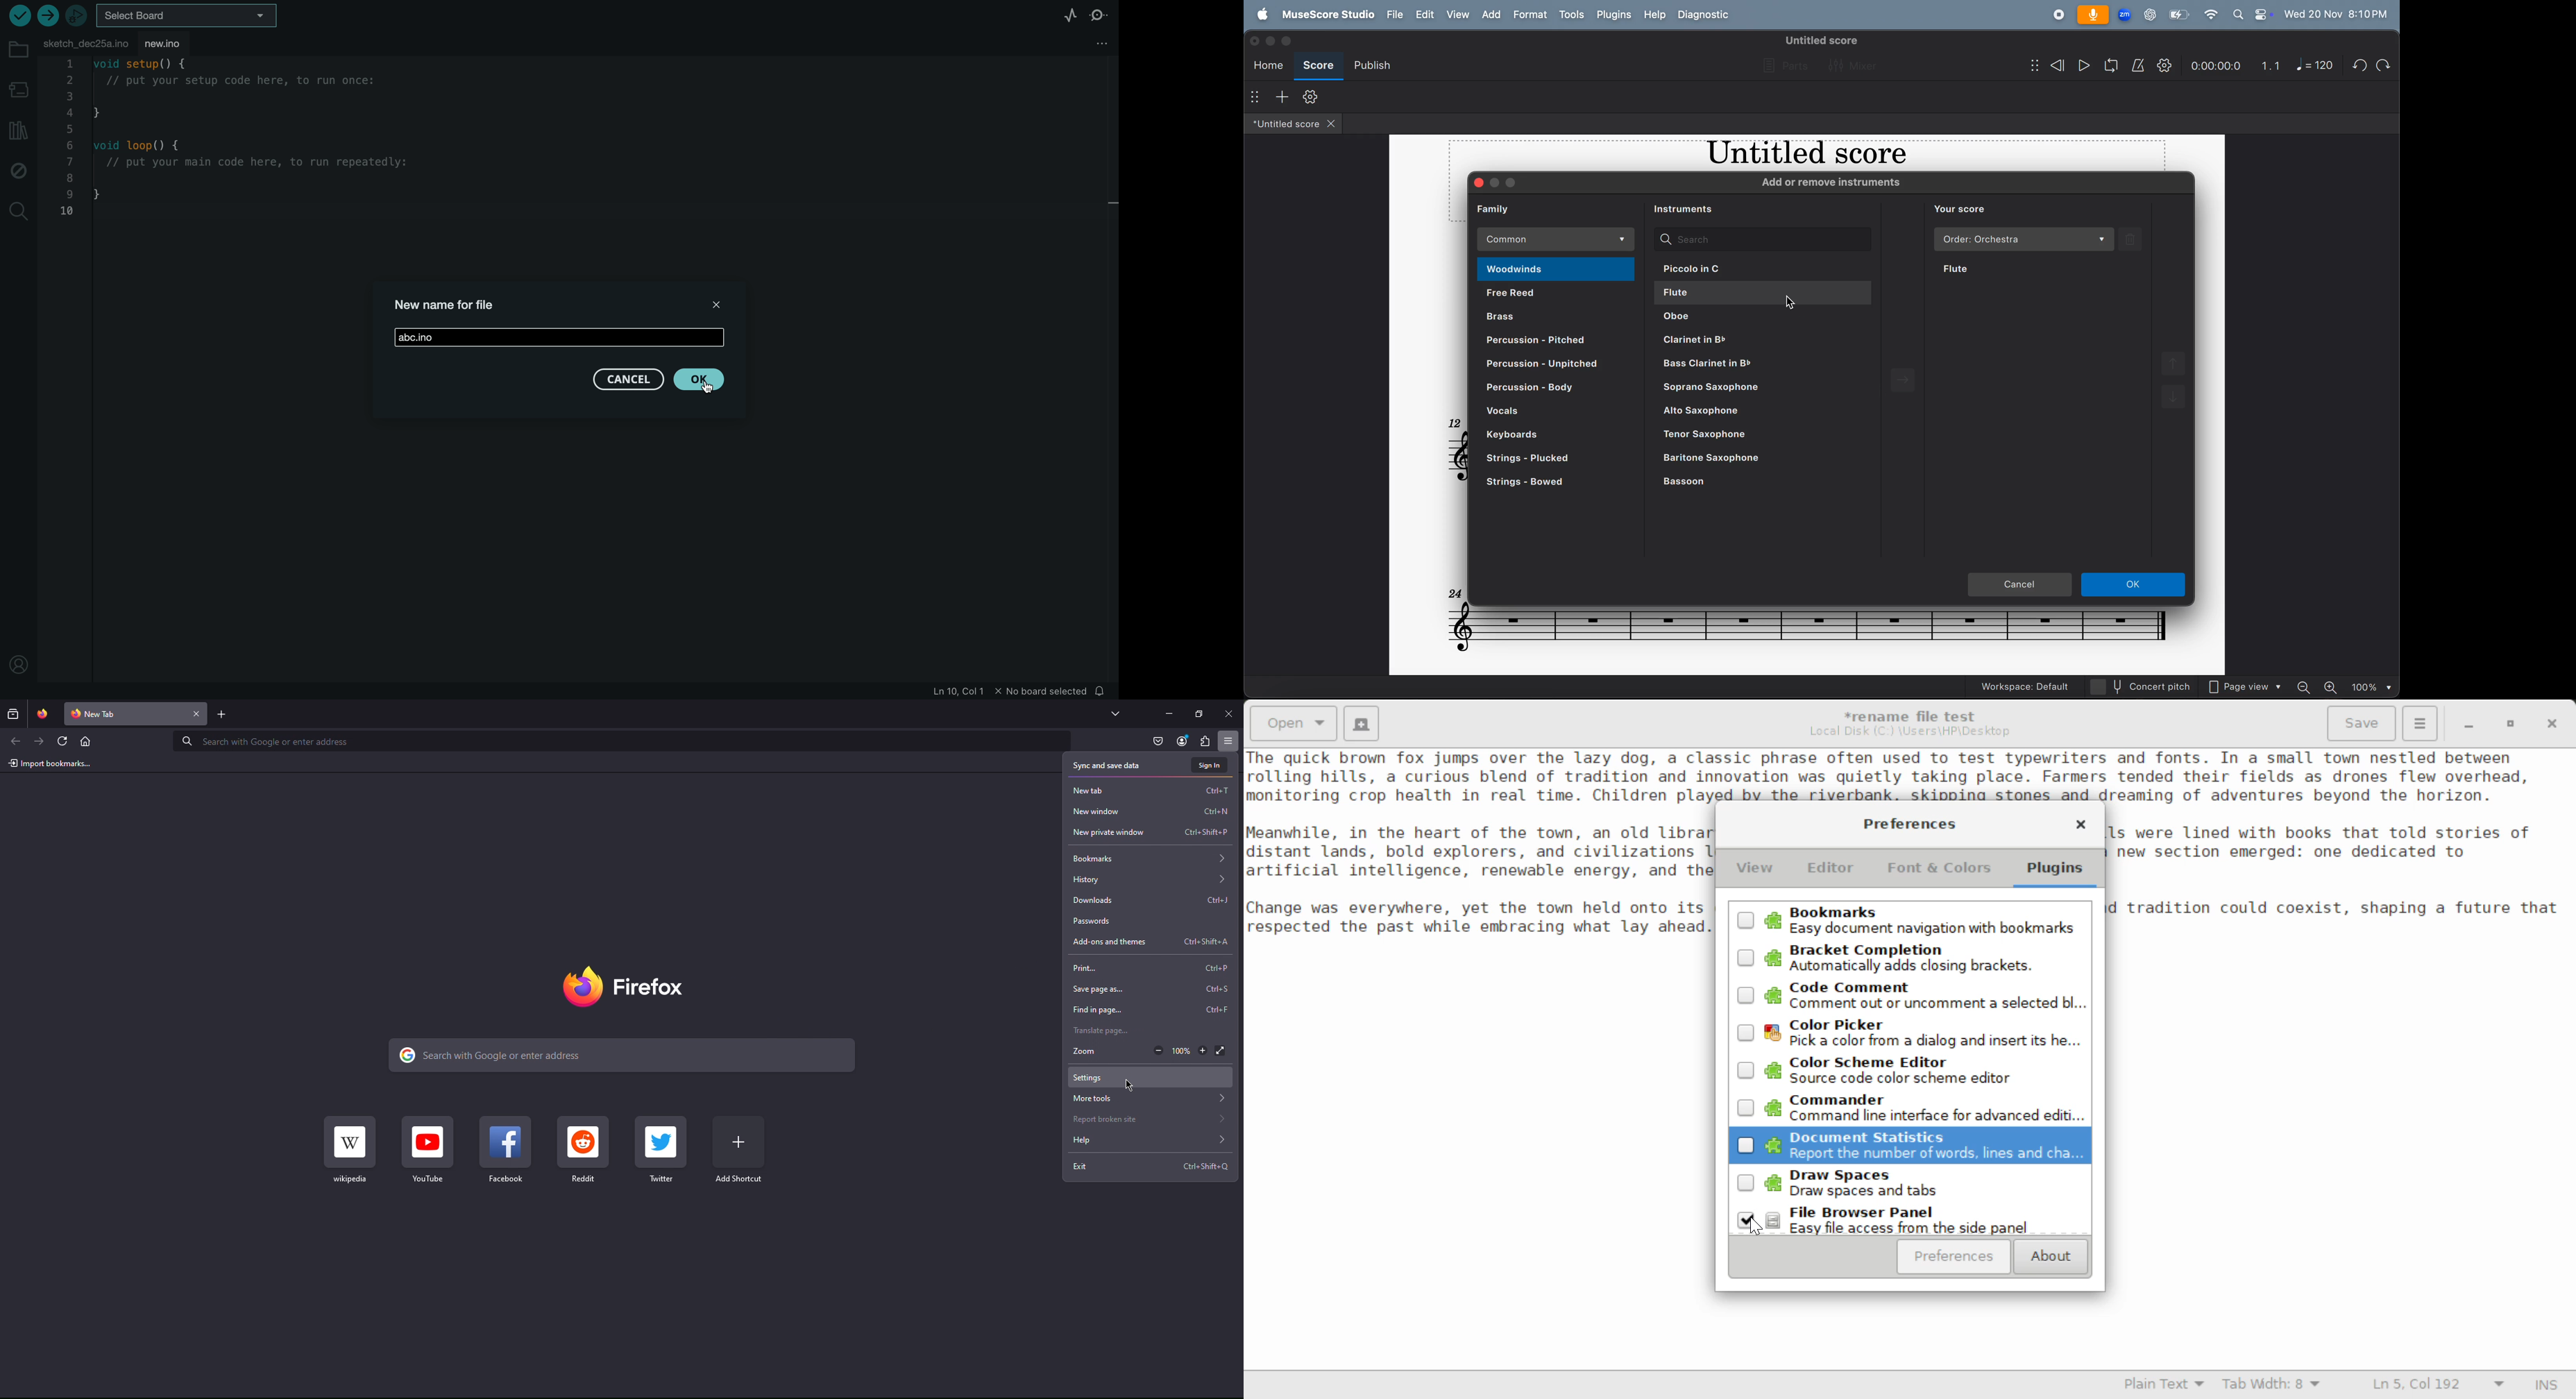 The image size is (2576, 1400). What do you see at coordinates (1262, 14) in the screenshot?
I see `apple menu` at bounding box center [1262, 14].